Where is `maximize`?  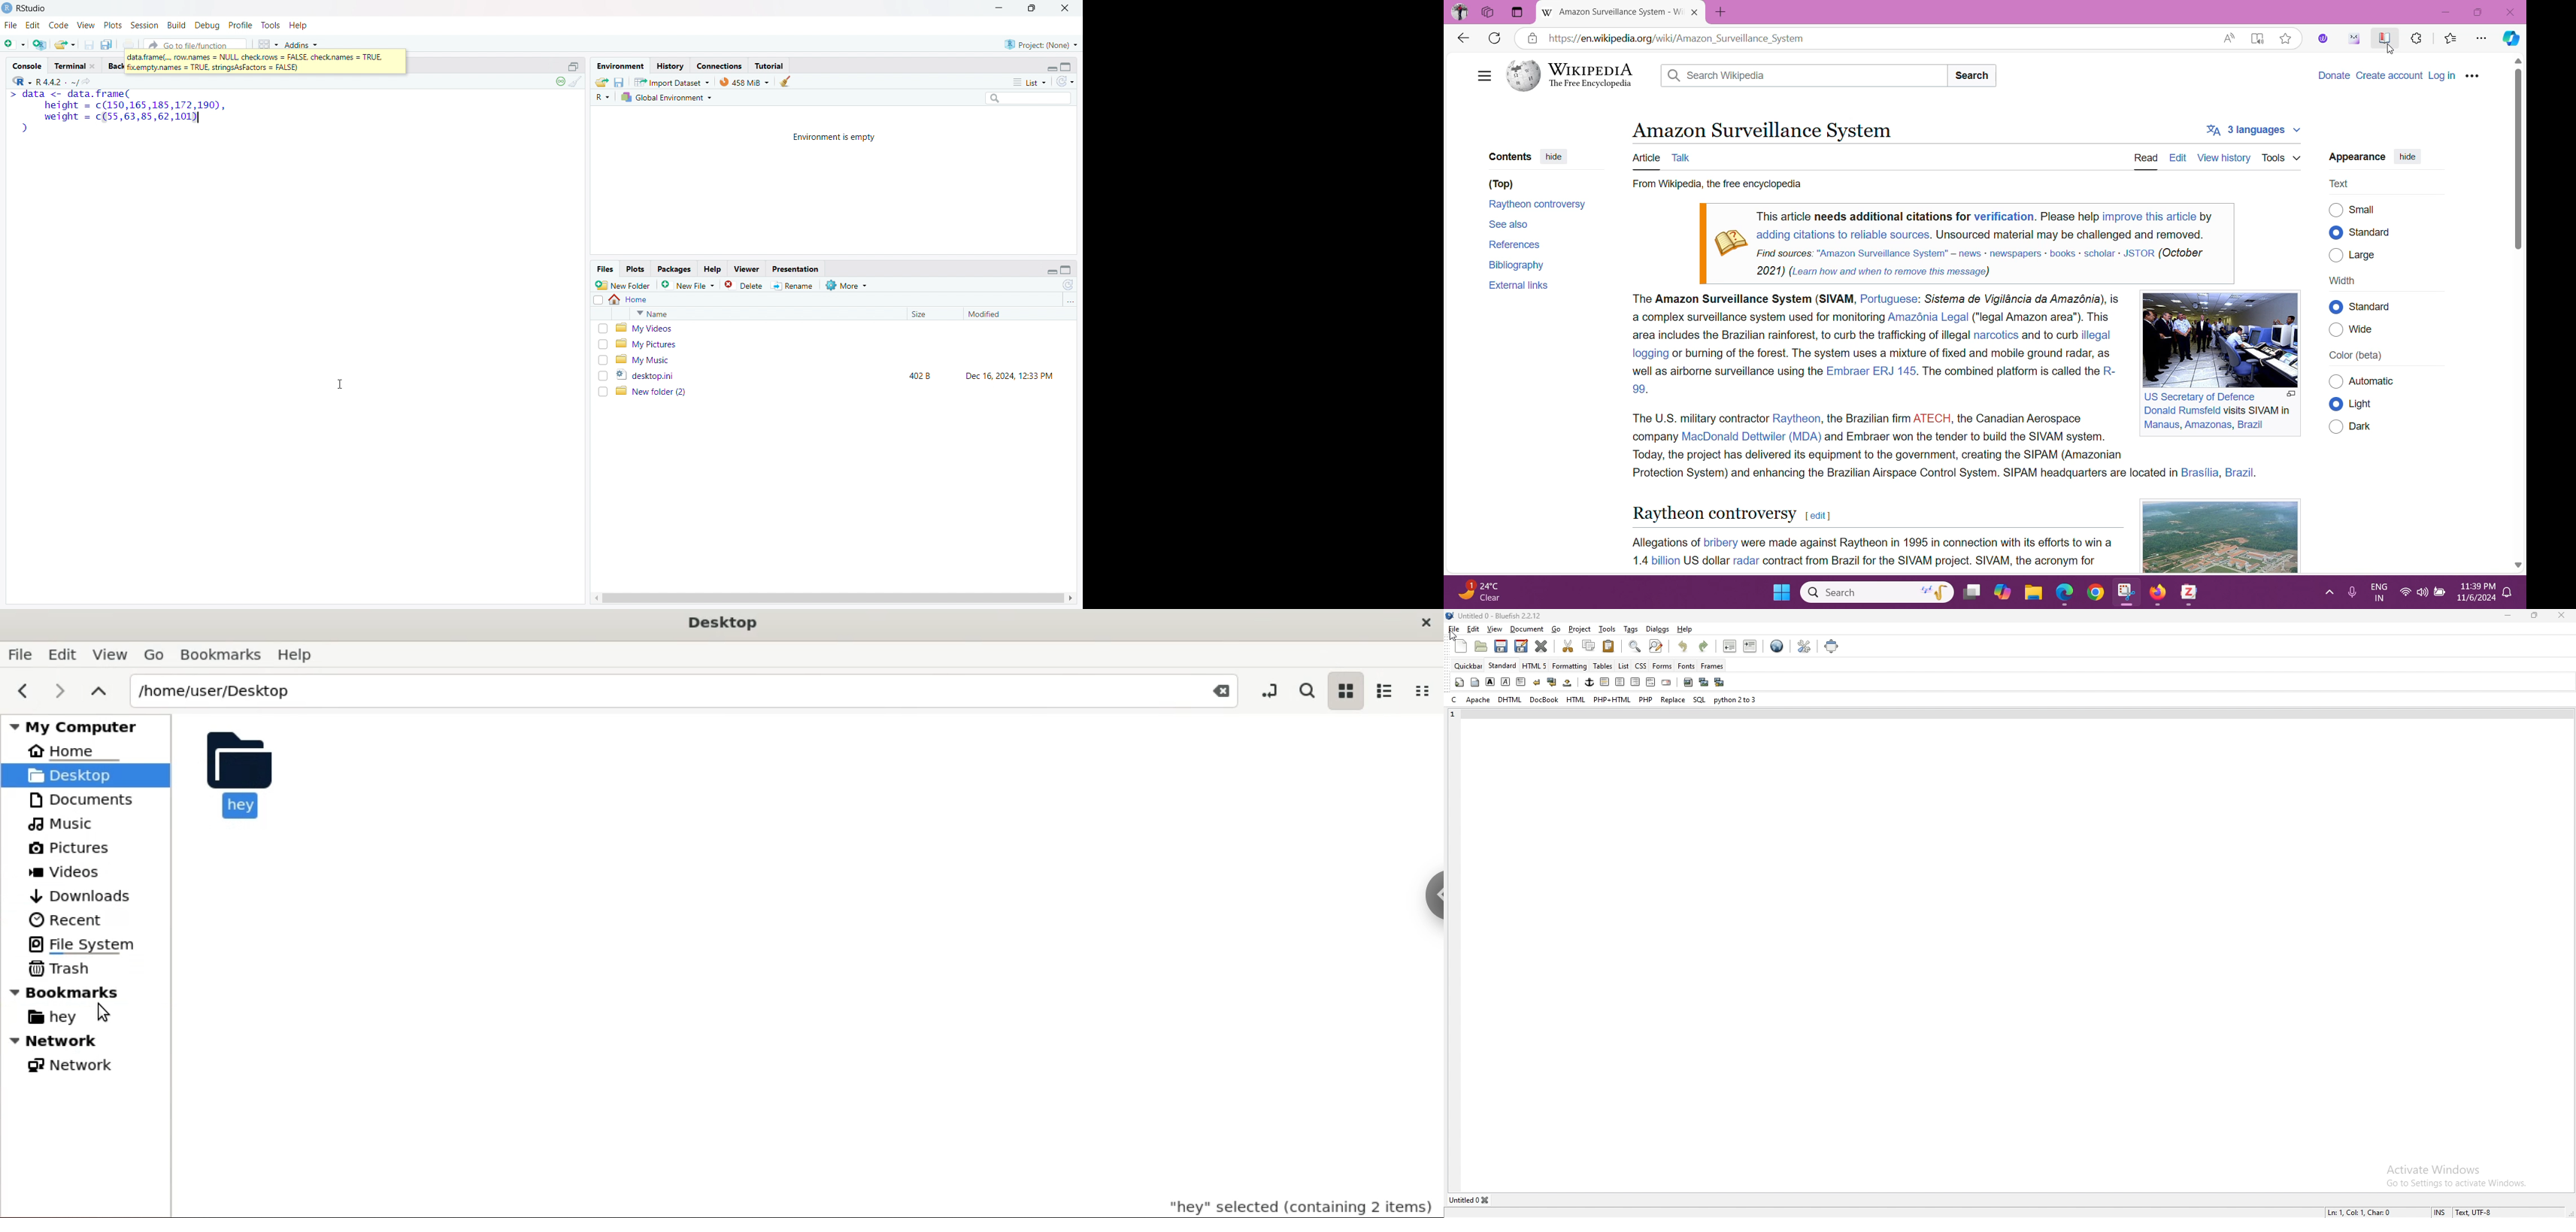 maximize is located at coordinates (1033, 8).